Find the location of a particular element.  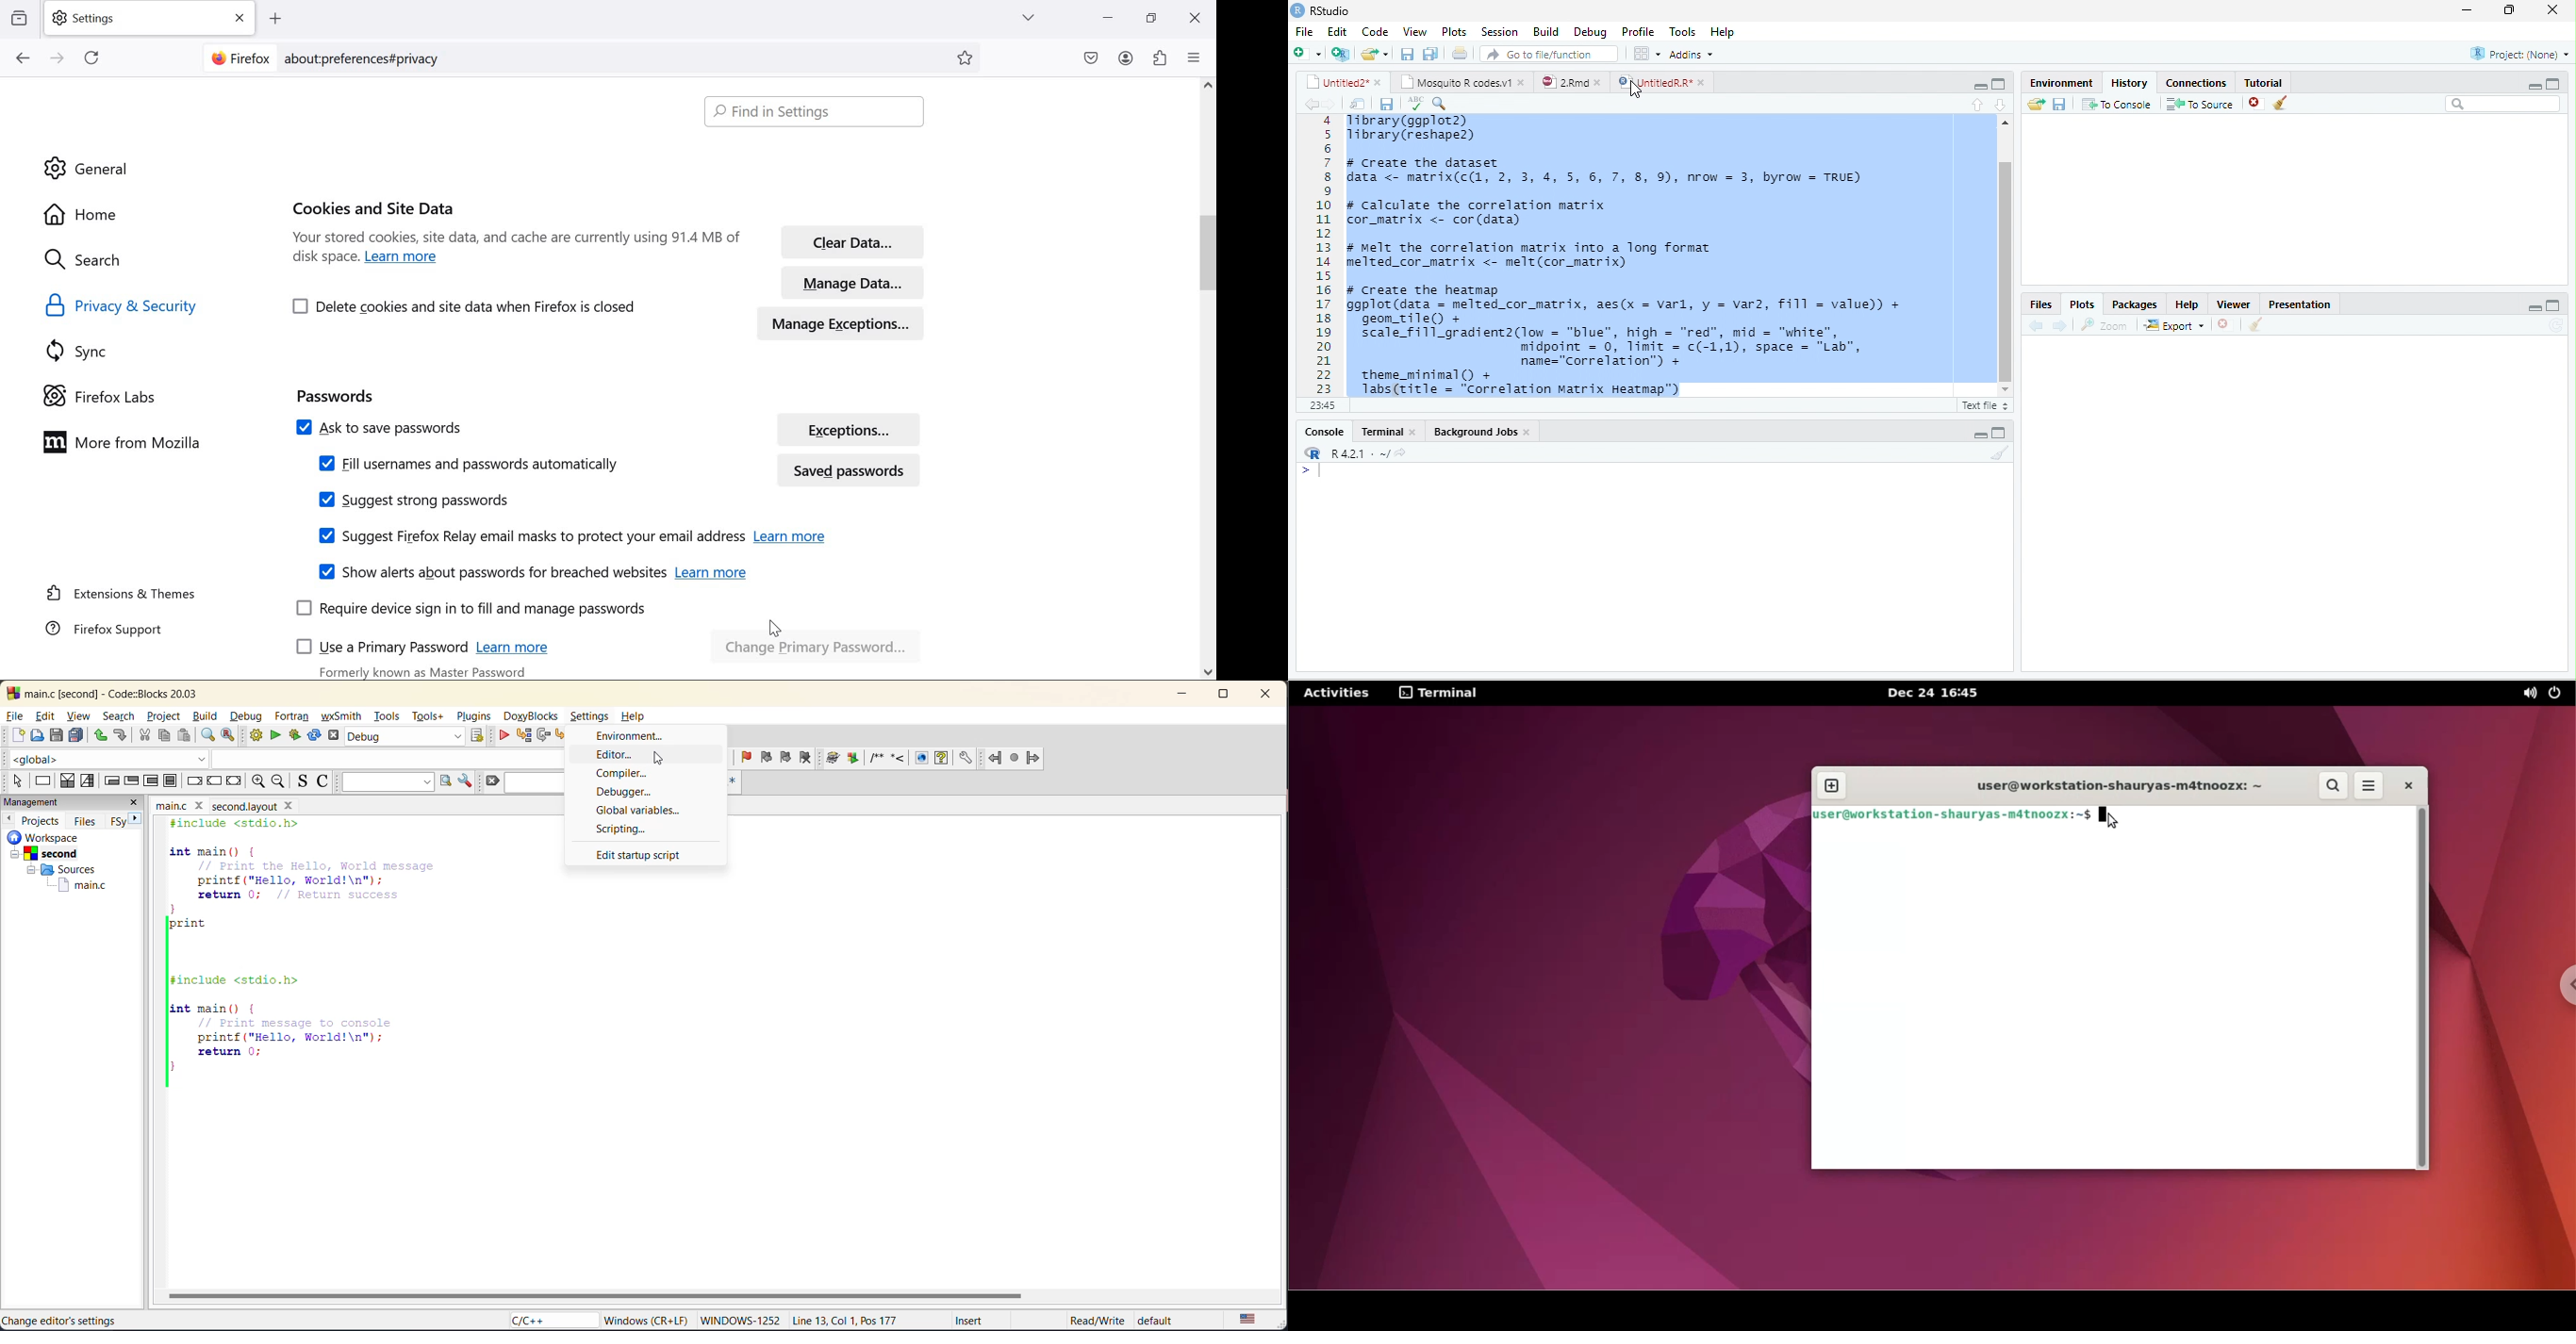

view recent browsing across windows is located at coordinates (19, 16).